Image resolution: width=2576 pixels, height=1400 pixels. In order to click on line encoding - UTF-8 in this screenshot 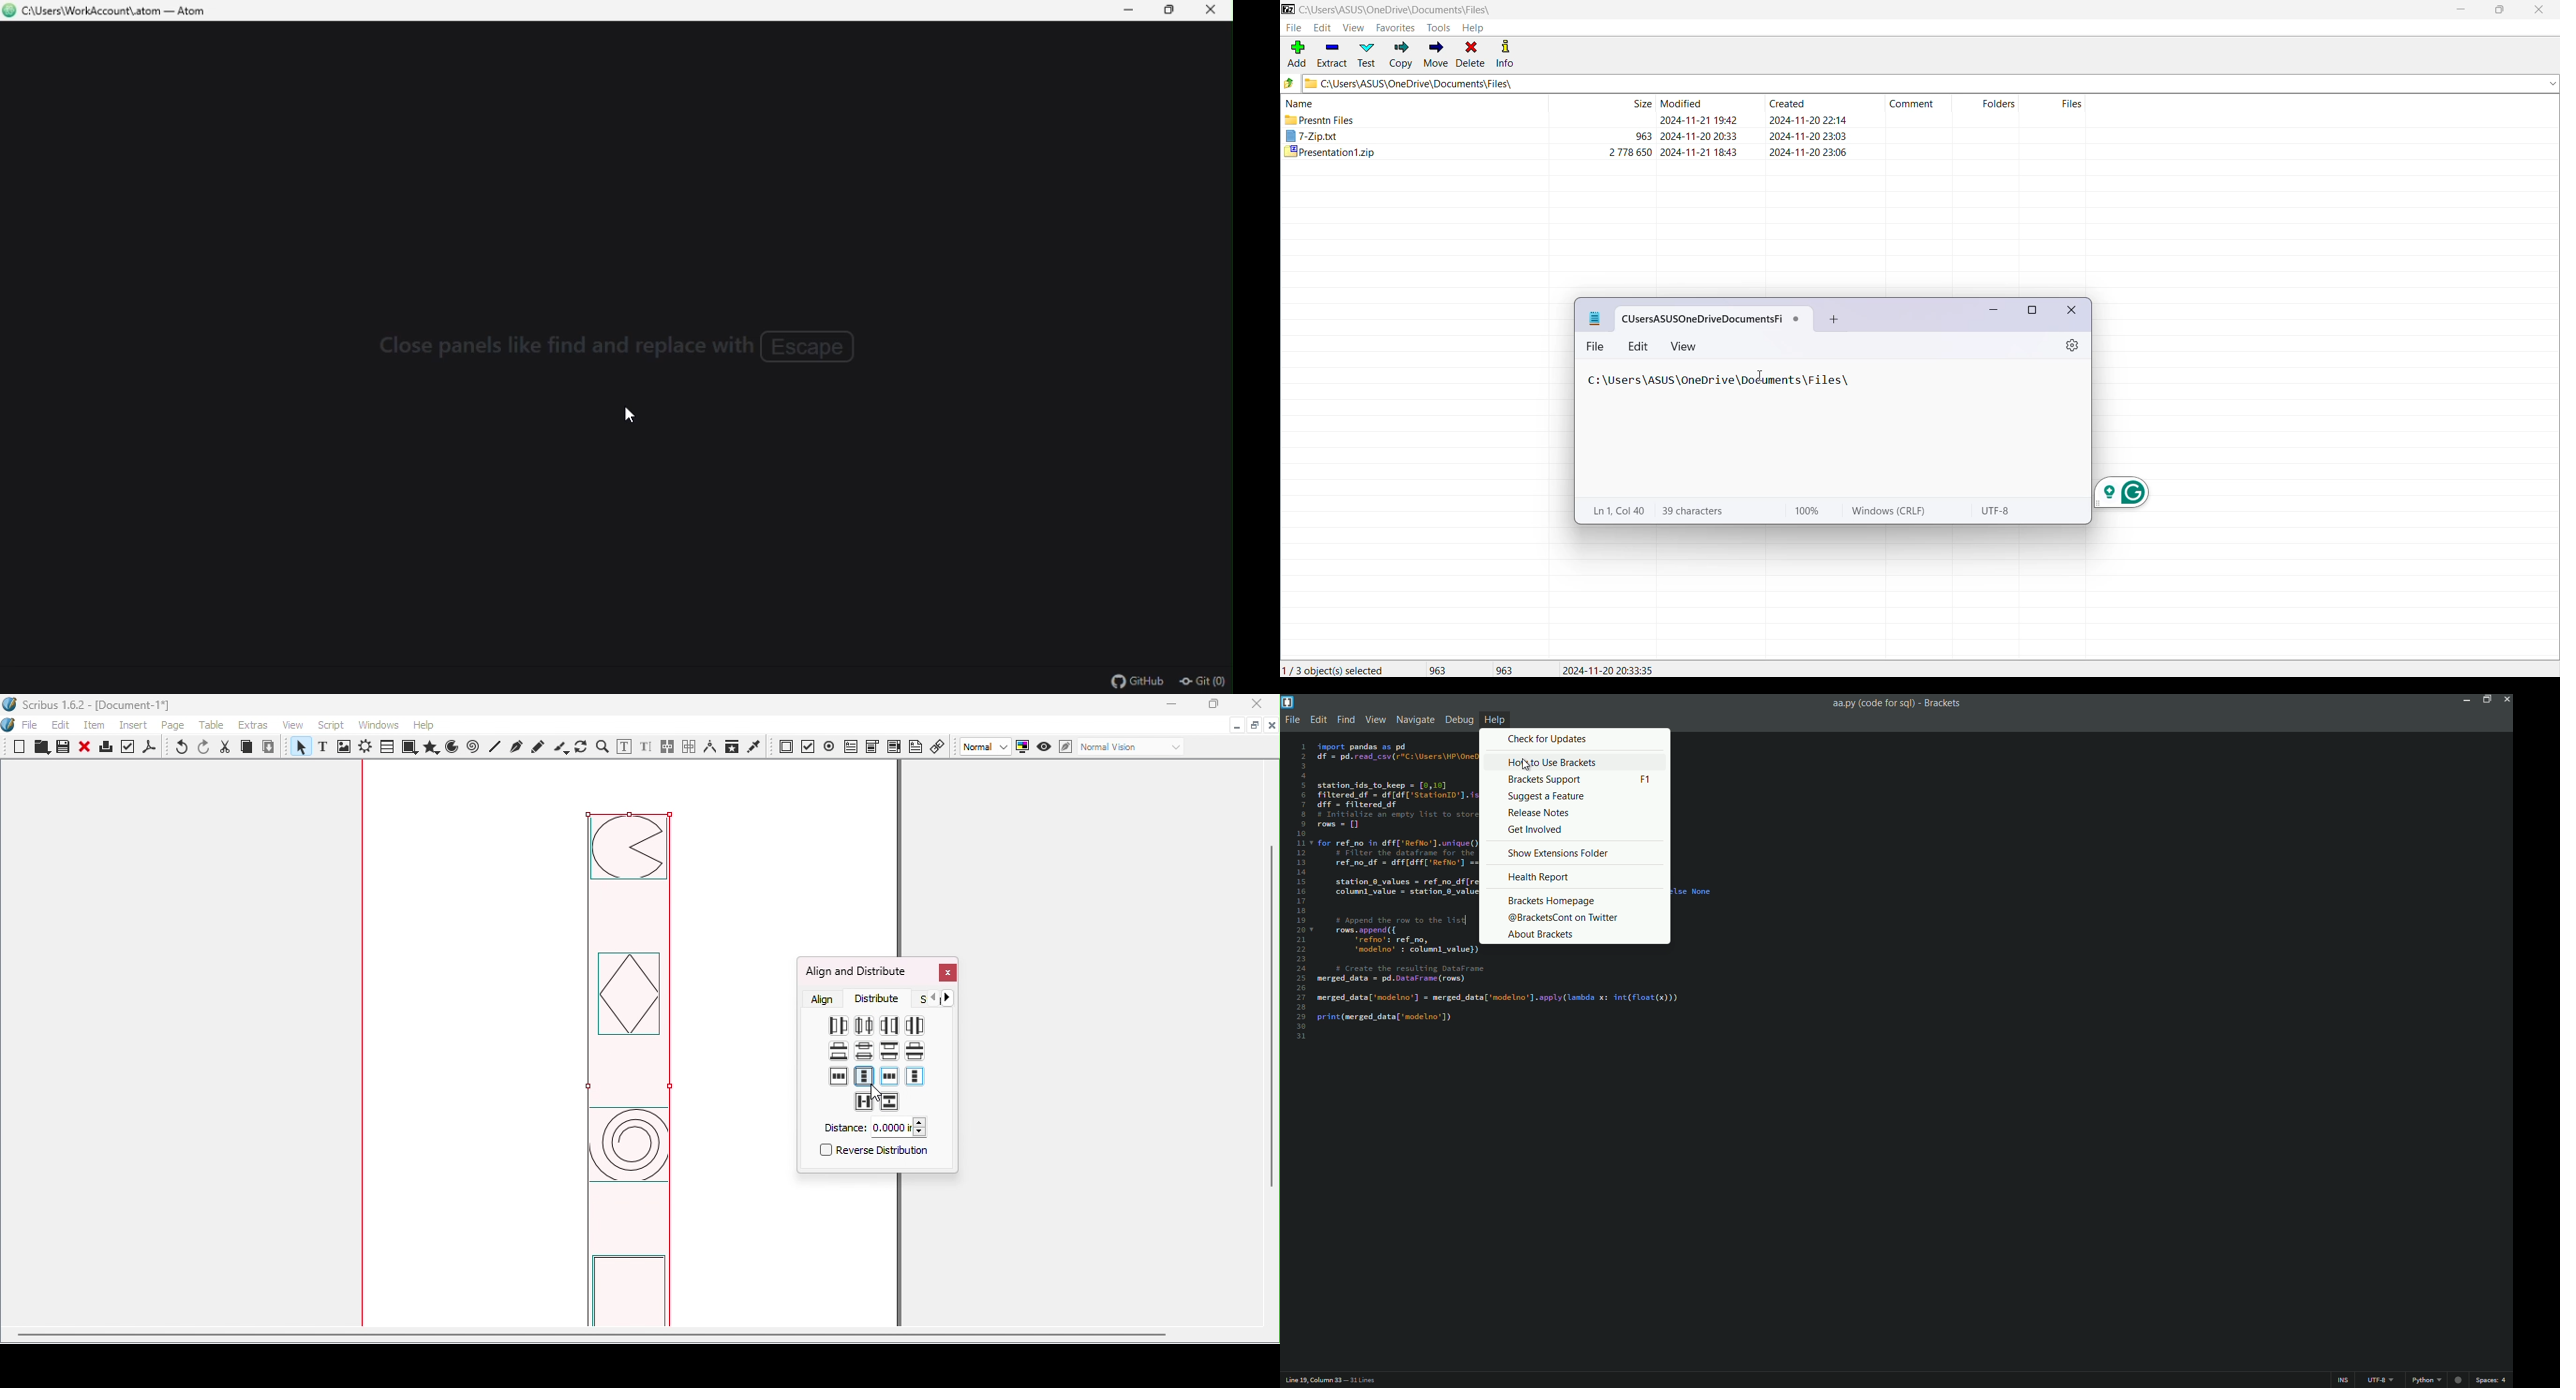, I will do `click(2380, 1378)`.